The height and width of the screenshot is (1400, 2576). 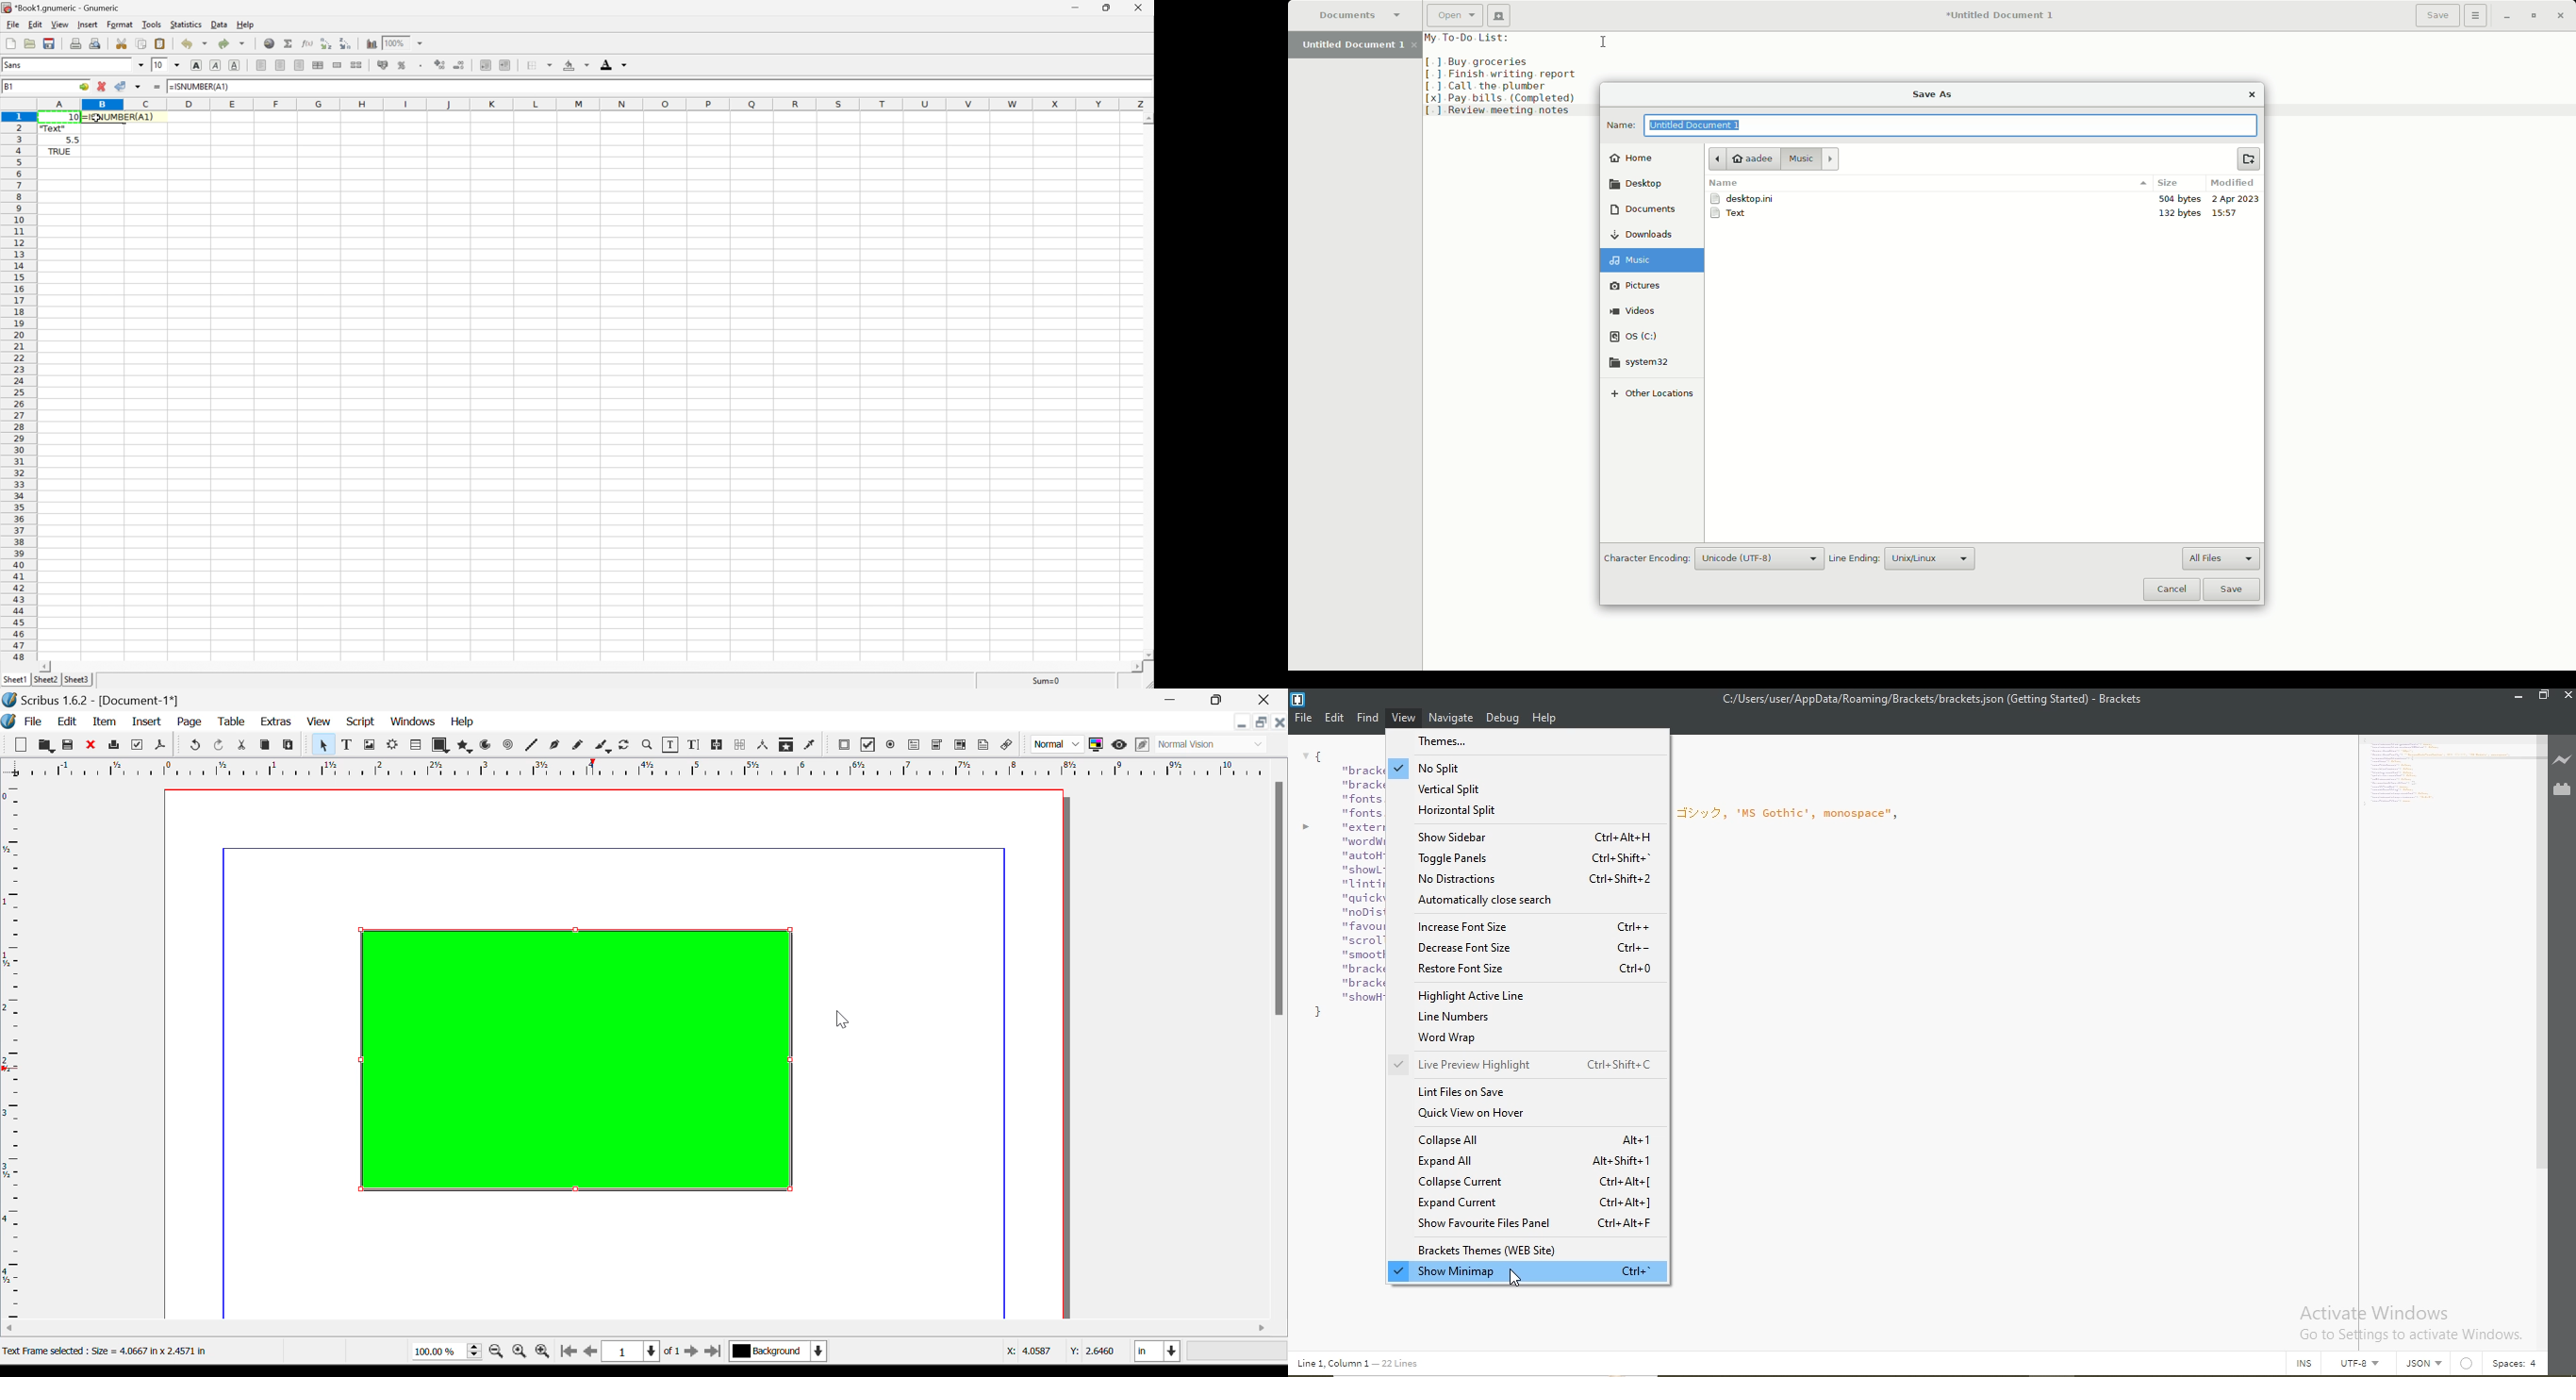 I want to click on vertical split, so click(x=1528, y=786).